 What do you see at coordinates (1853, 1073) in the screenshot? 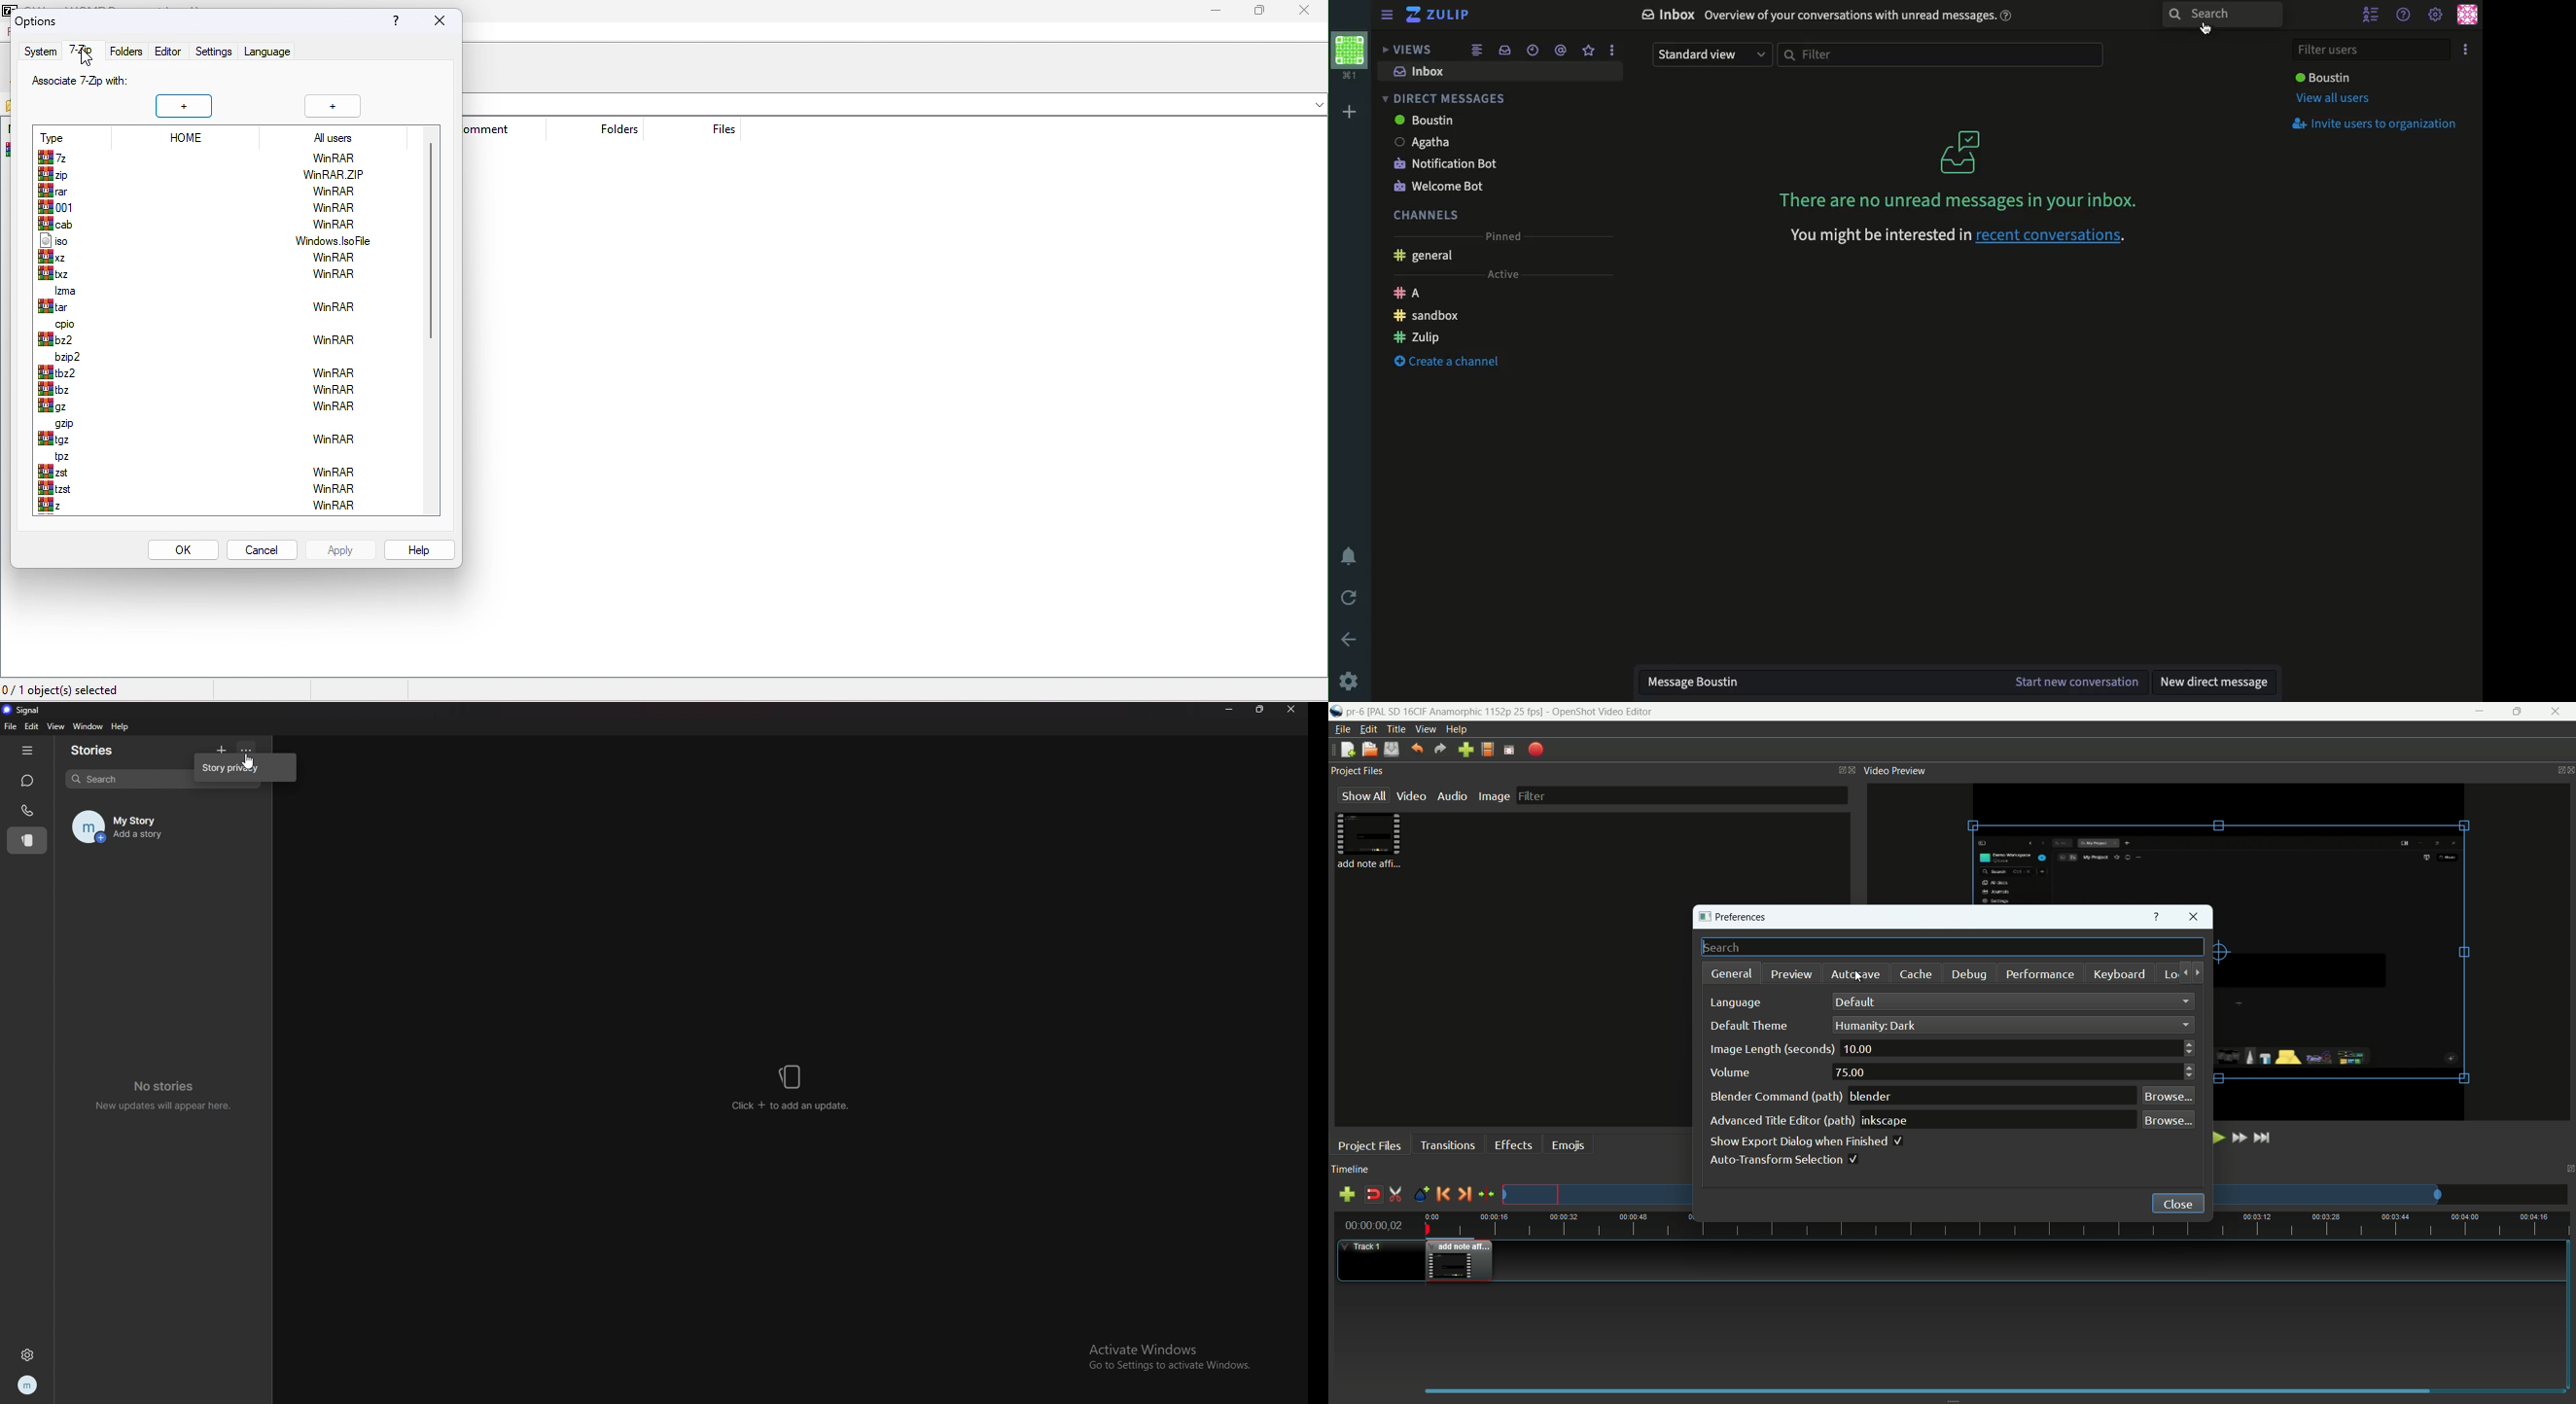
I see `75.00` at bounding box center [1853, 1073].